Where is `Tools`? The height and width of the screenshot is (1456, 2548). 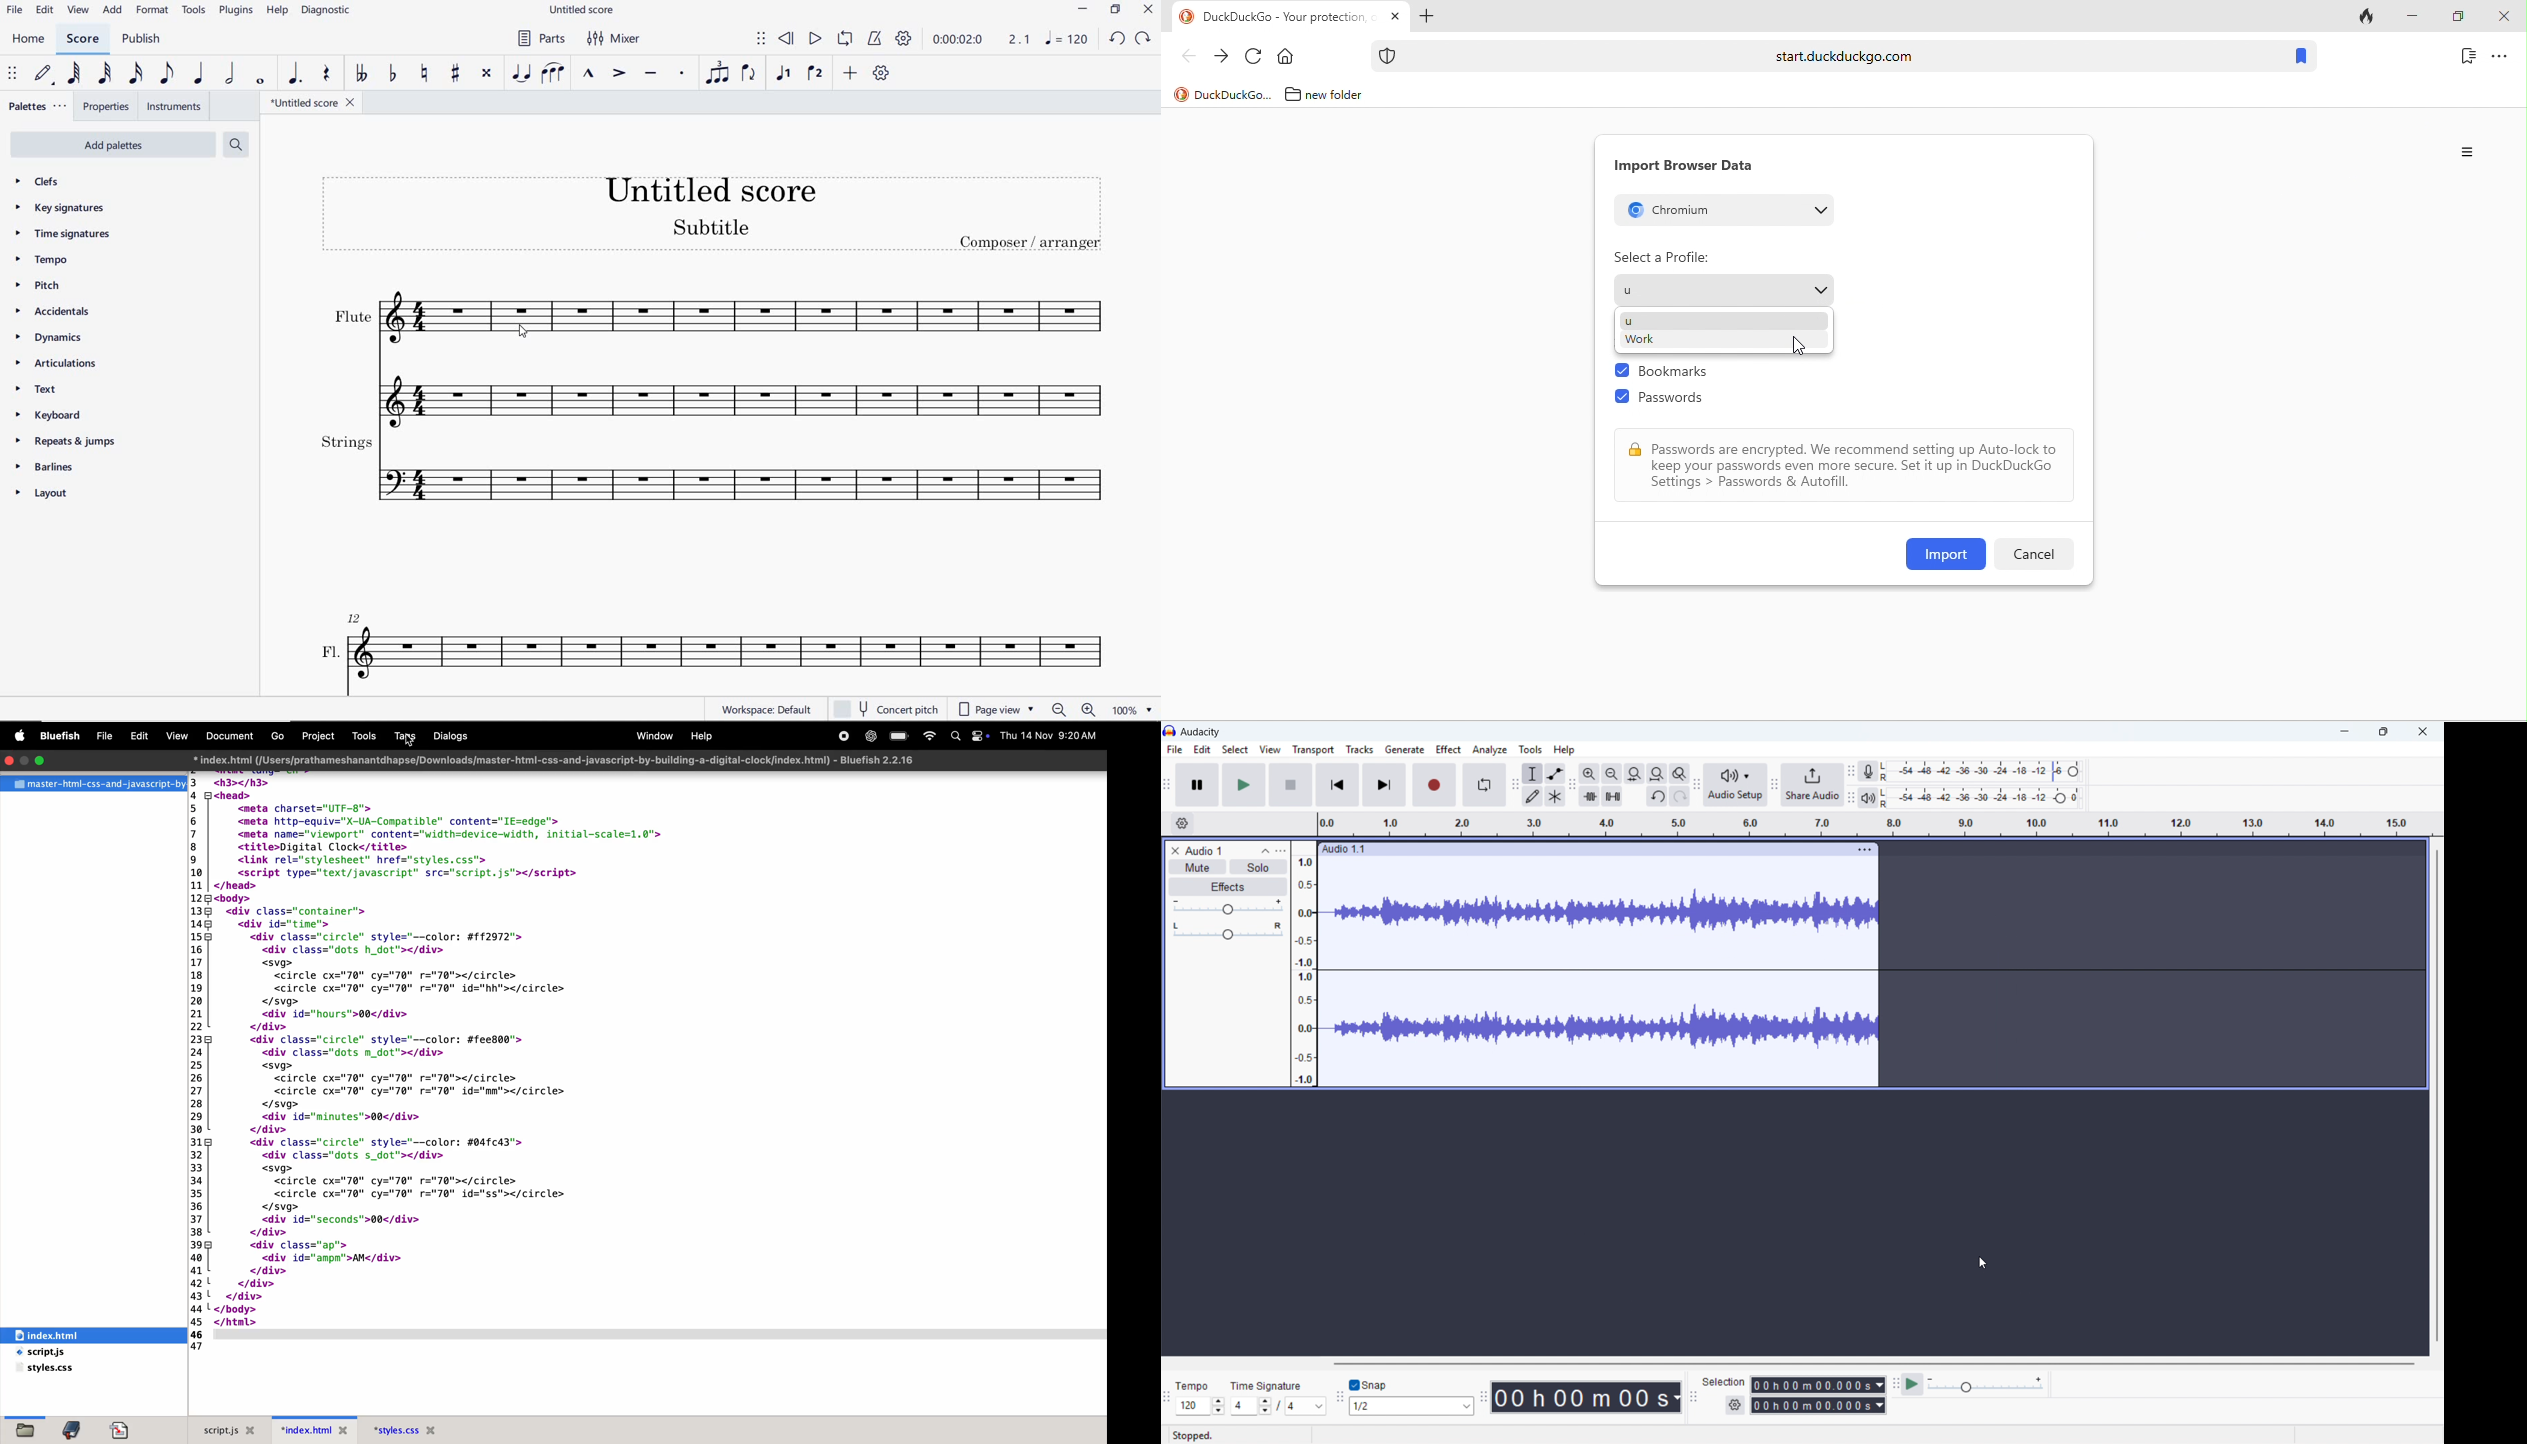 Tools is located at coordinates (1531, 749).